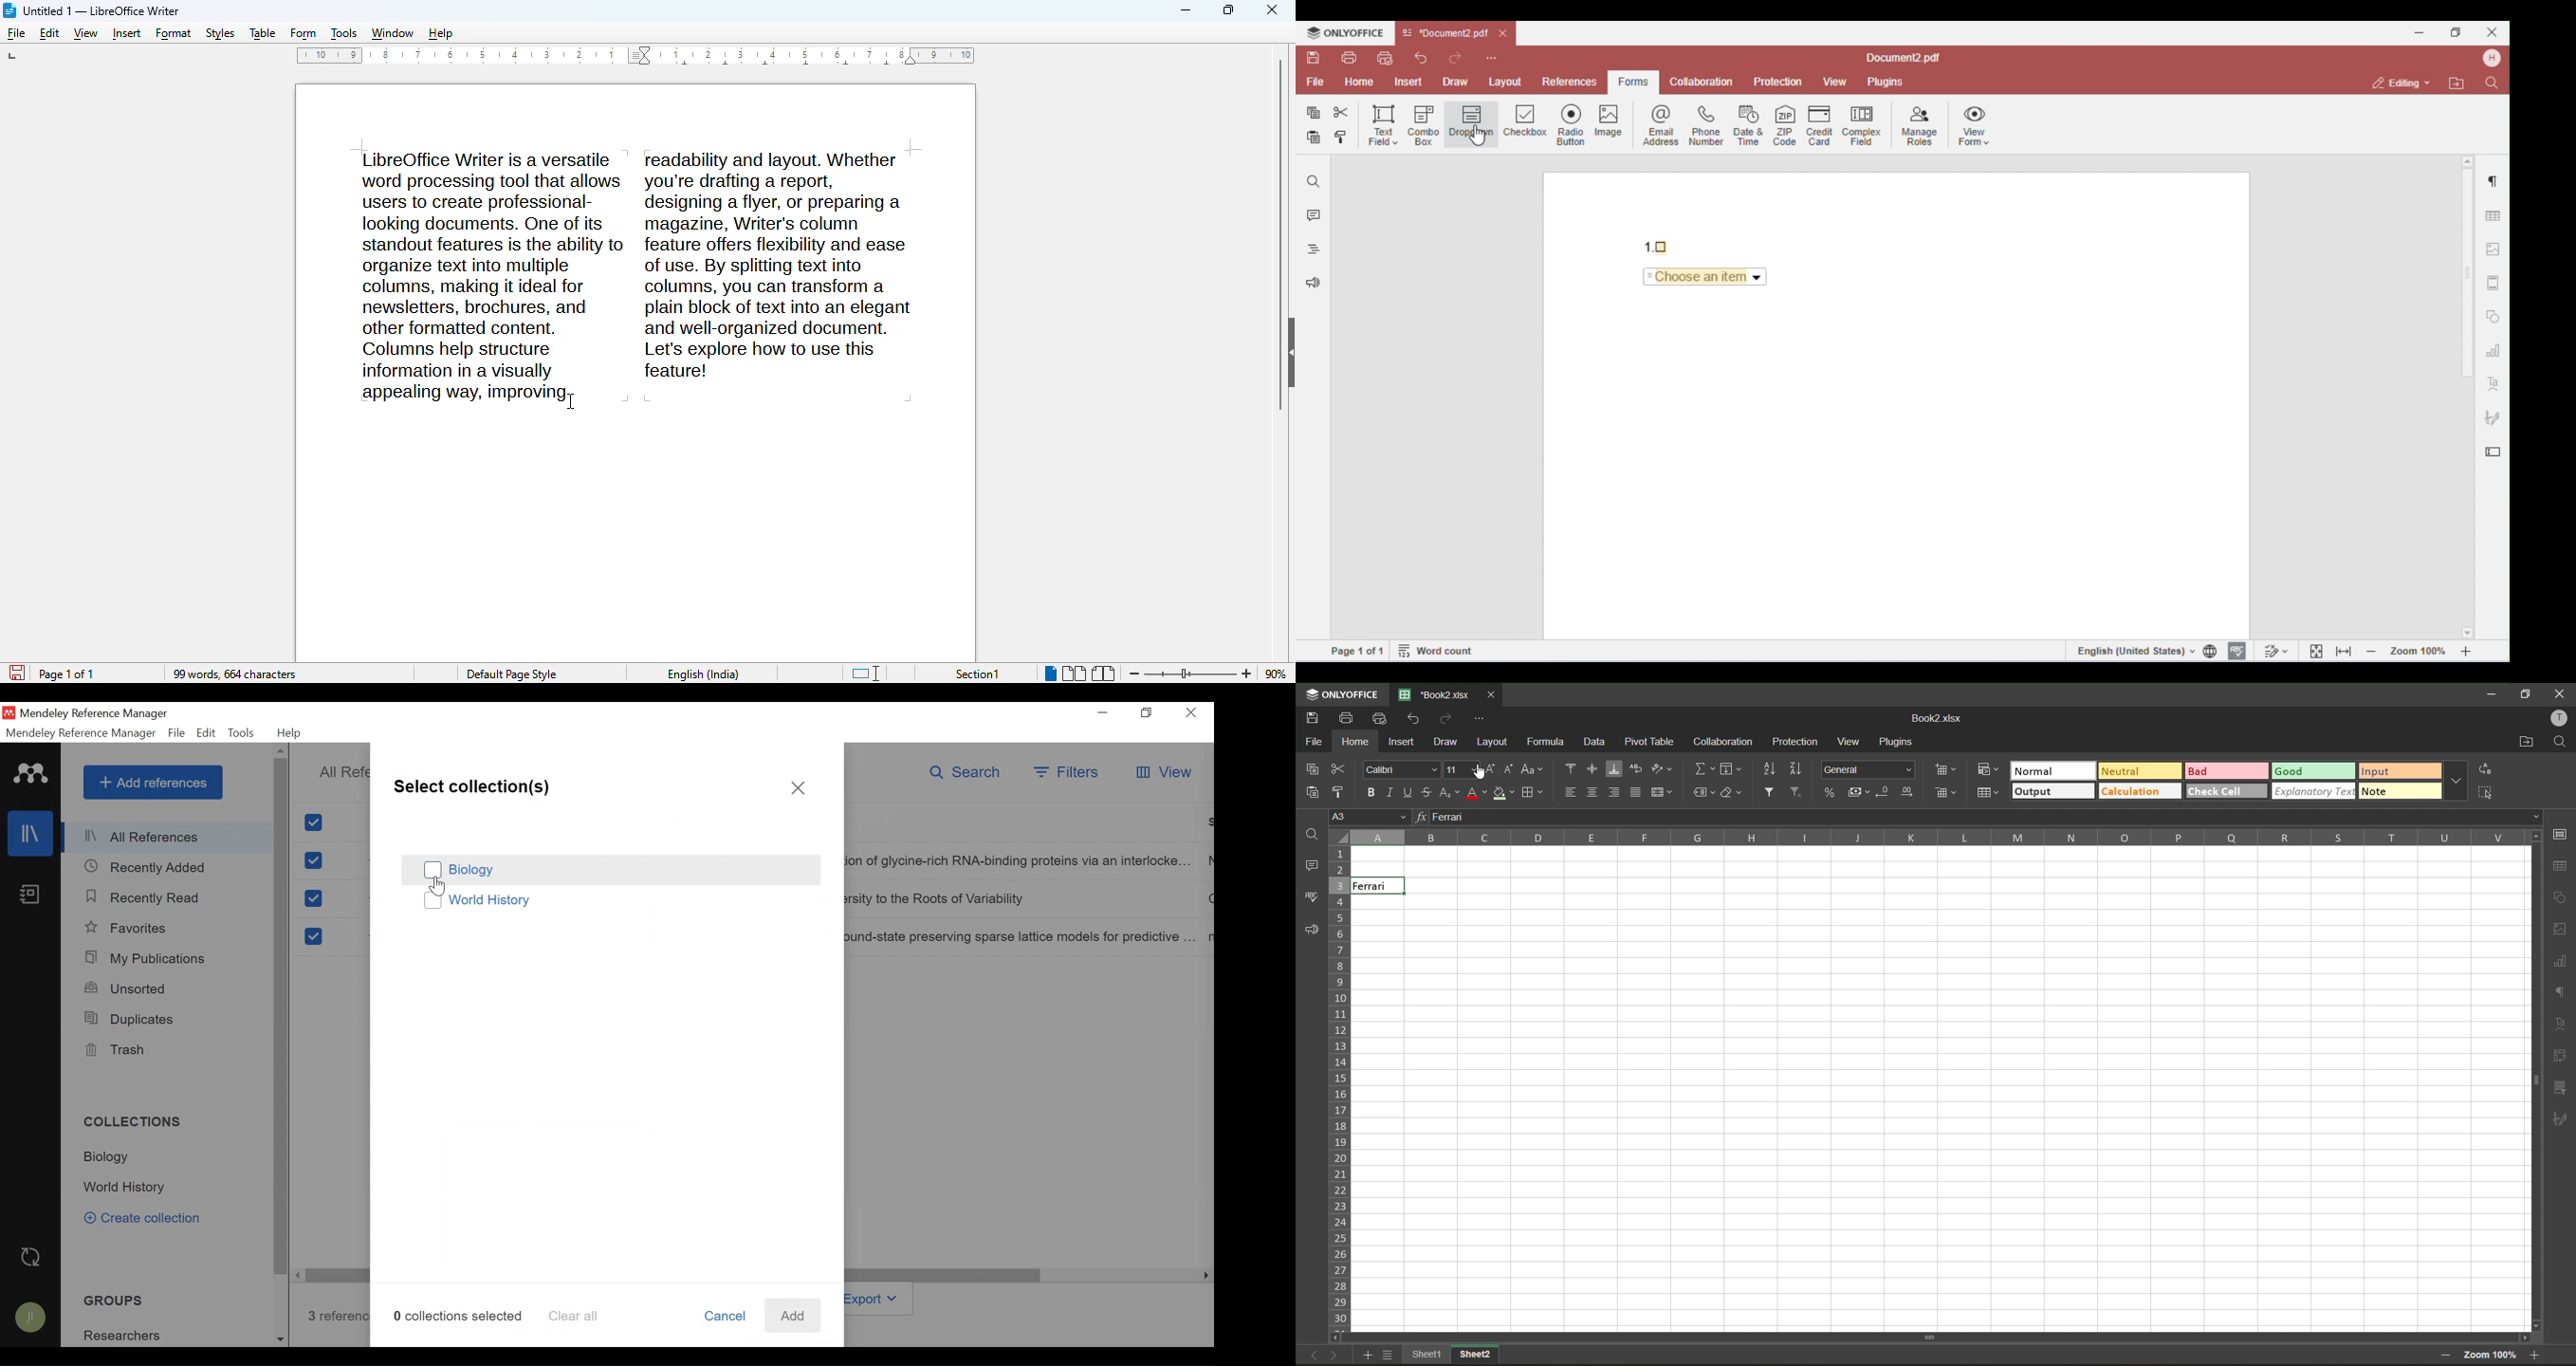 Image resolution: width=2576 pixels, height=1372 pixels. Describe the element at coordinates (49, 33) in the screenshot. I see `edit` at that location.